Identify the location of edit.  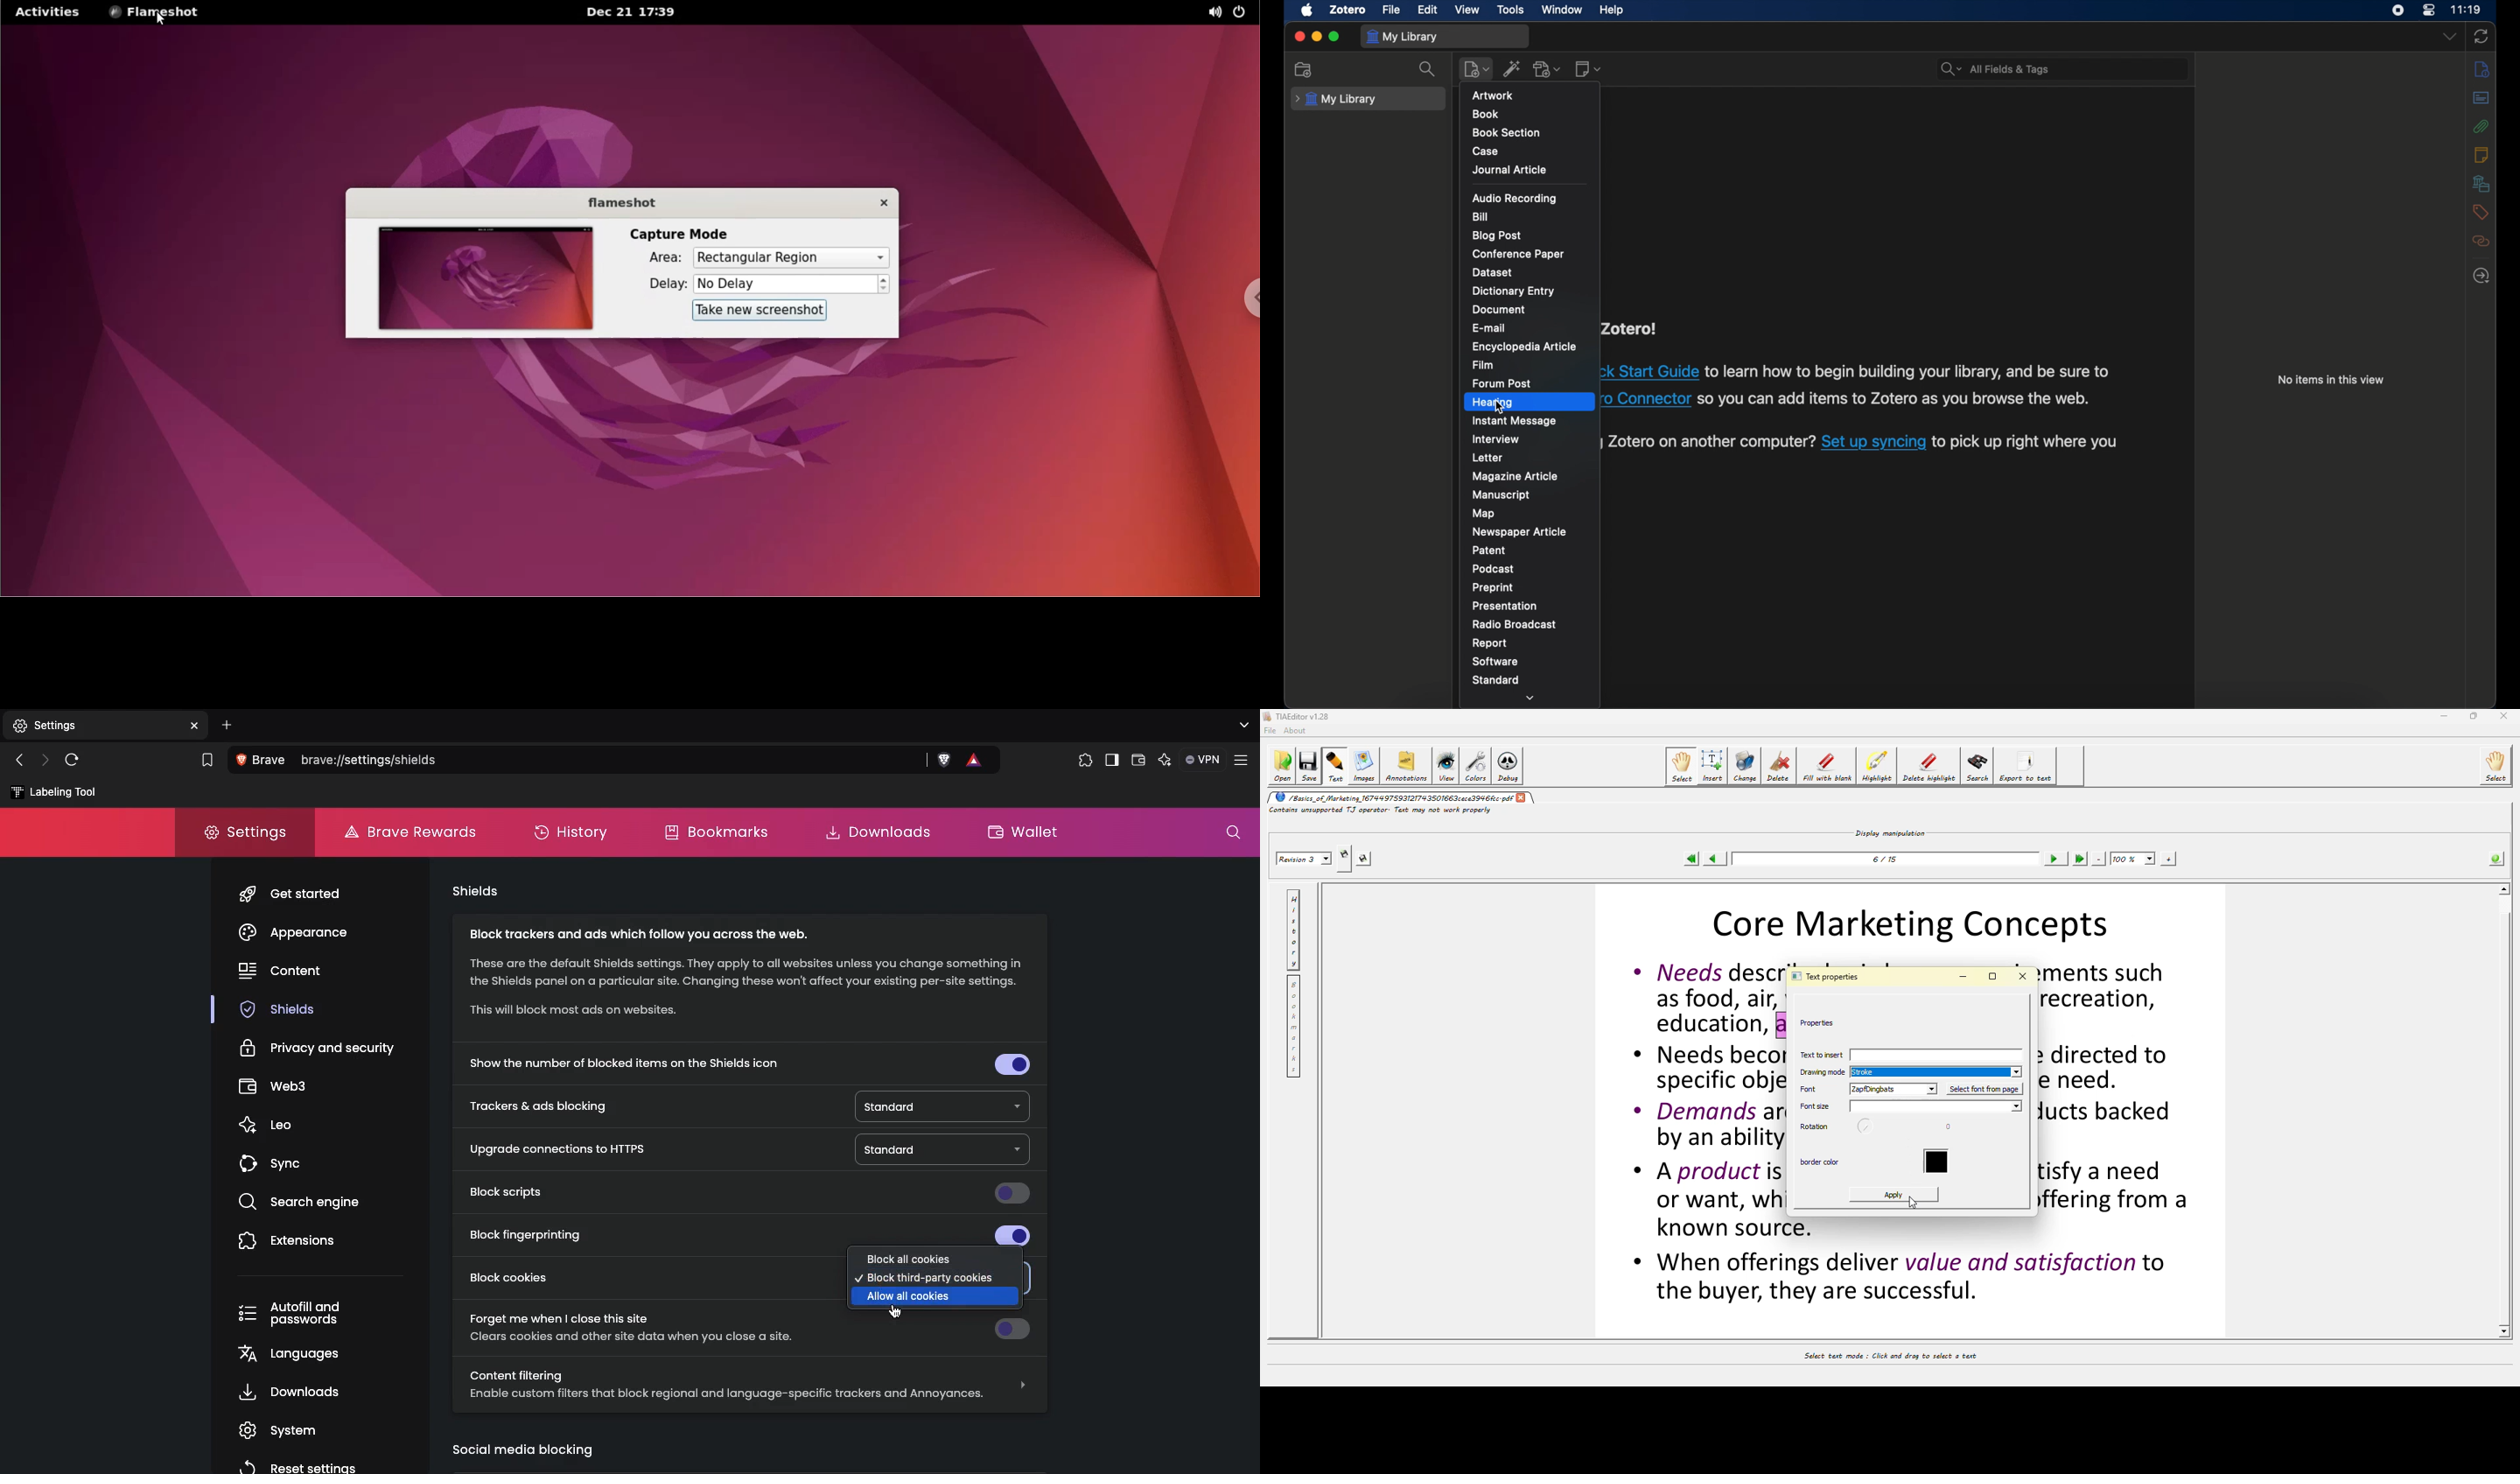
(1427, 11).